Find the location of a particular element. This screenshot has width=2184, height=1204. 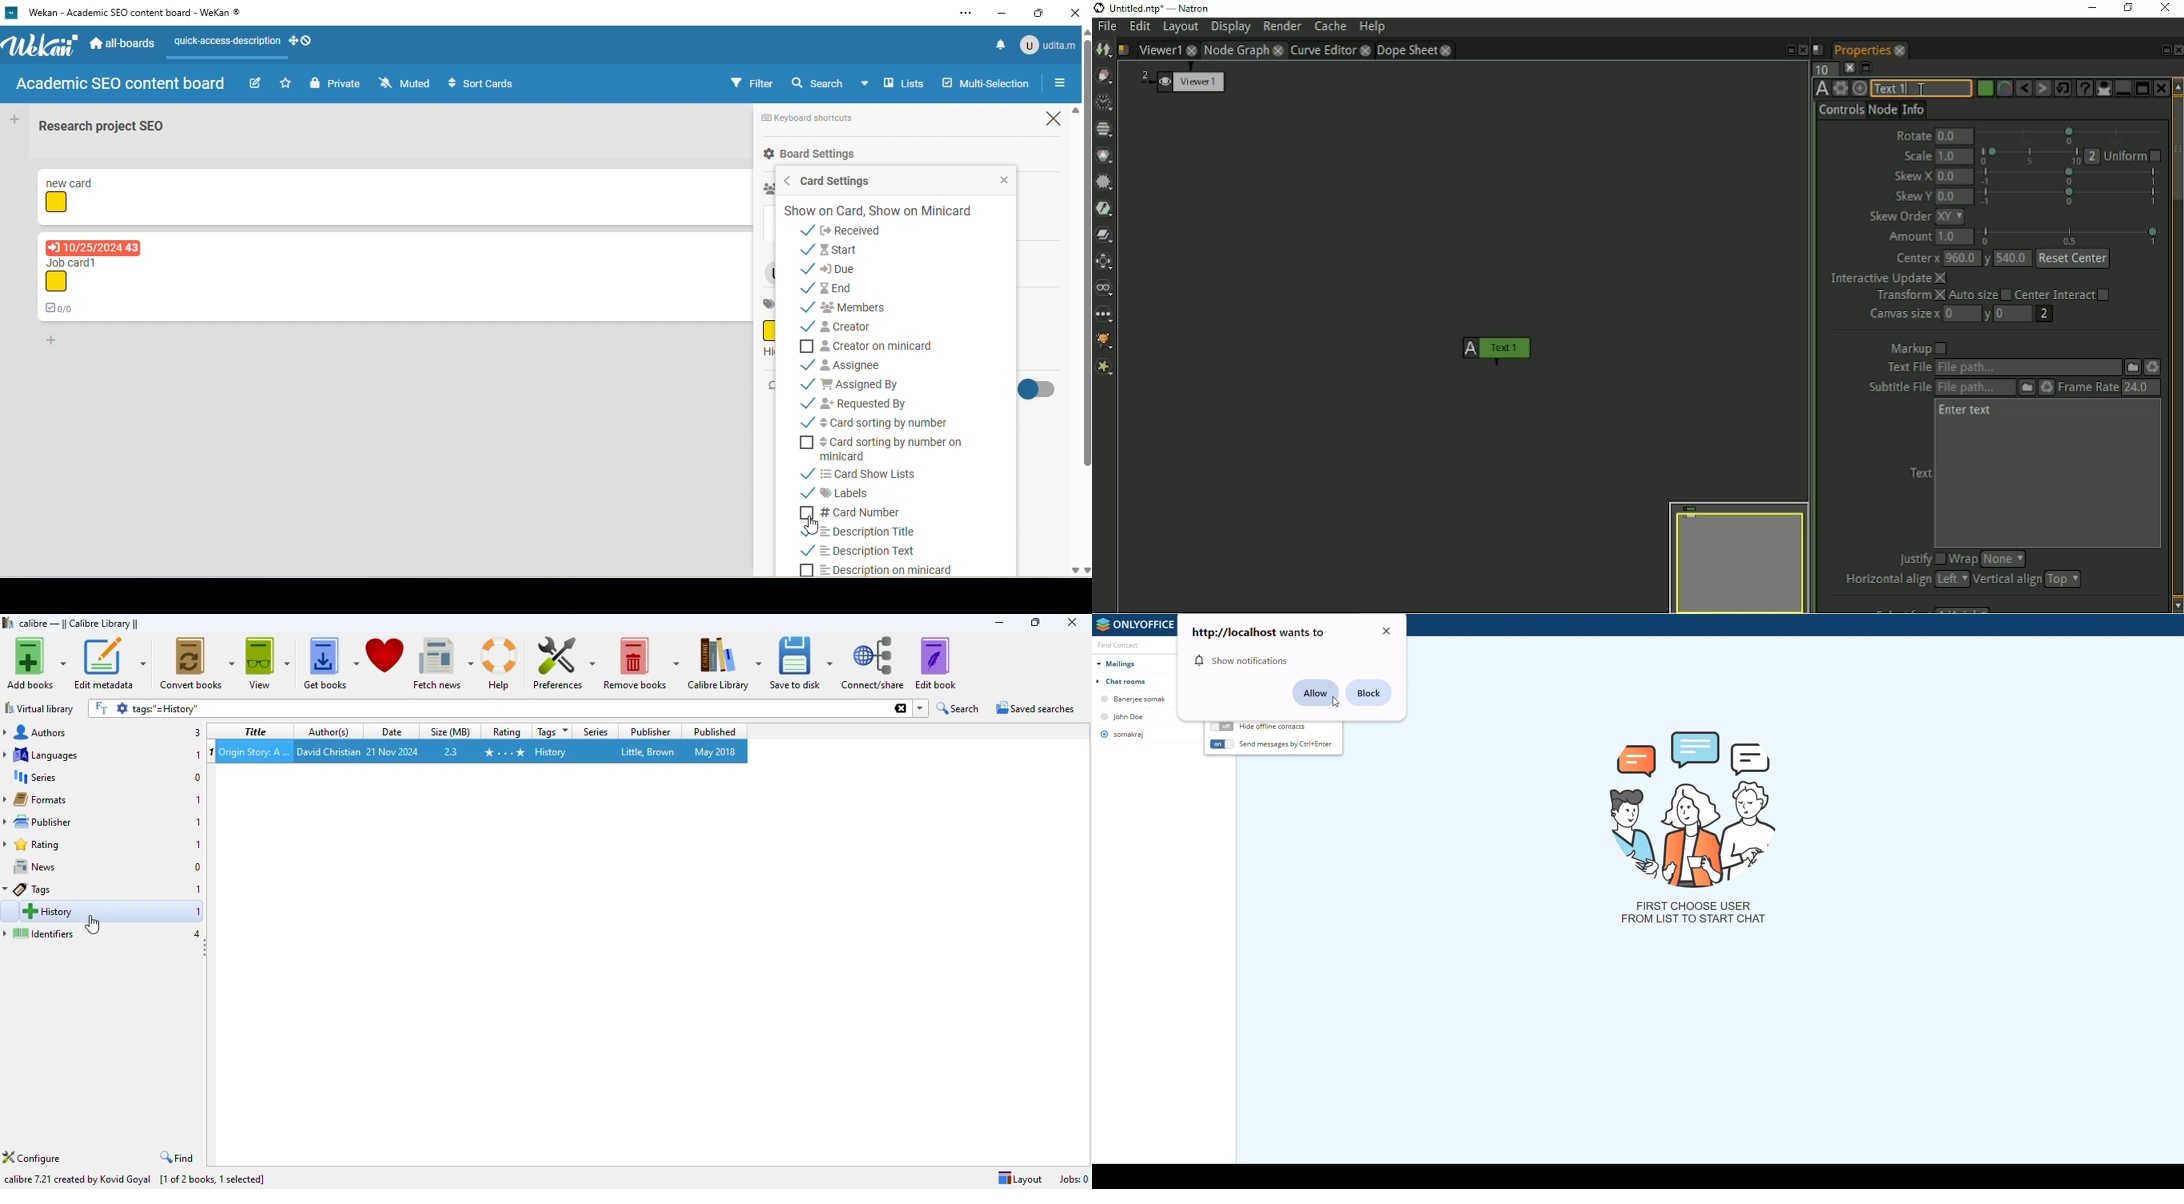

scroll up is located at coordinates (1085, 32).